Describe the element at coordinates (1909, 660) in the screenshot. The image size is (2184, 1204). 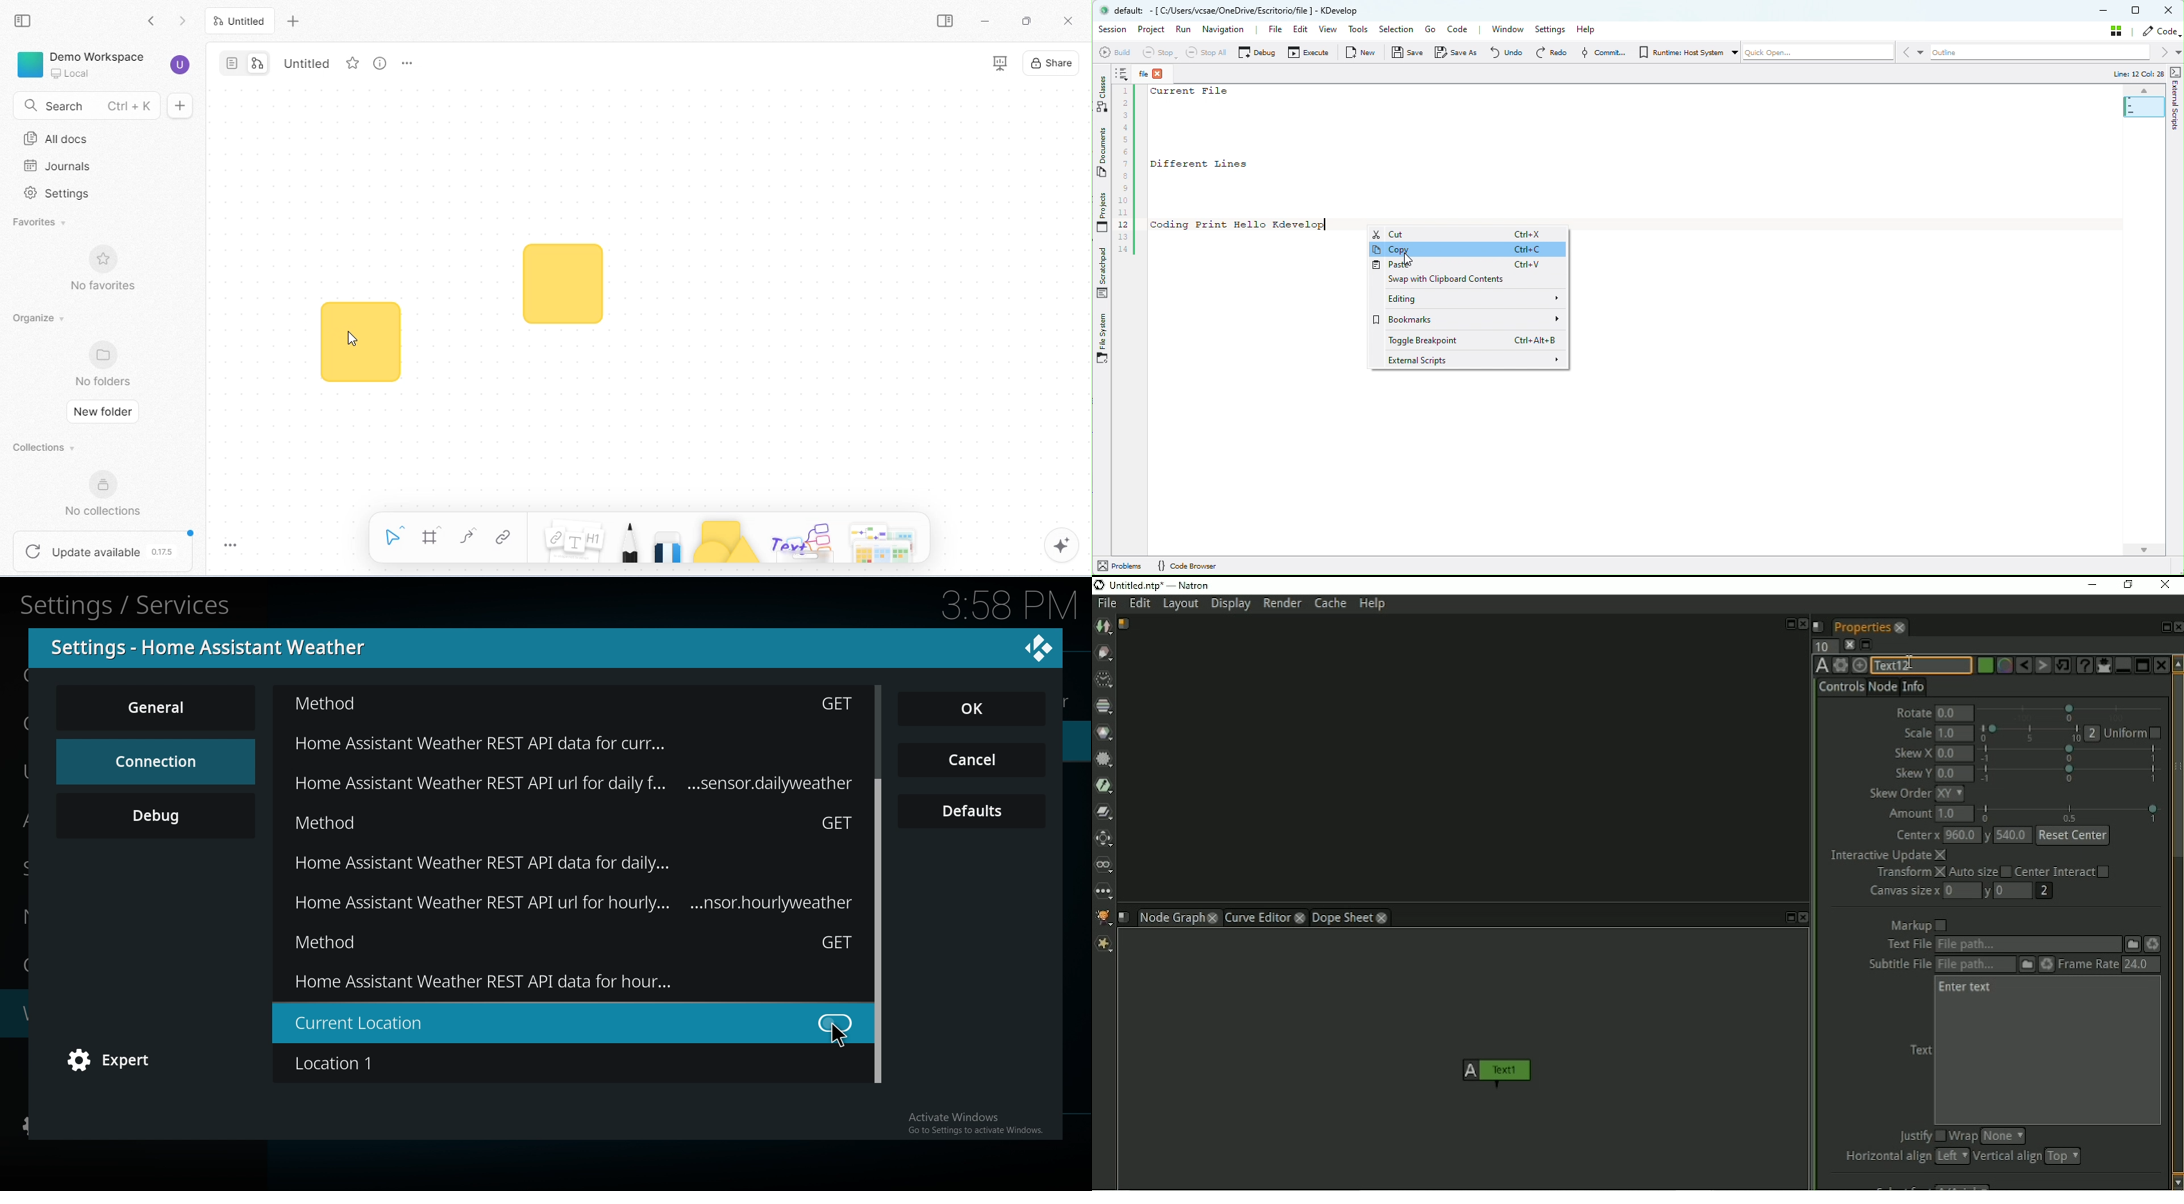
I see `cursor` at that location.